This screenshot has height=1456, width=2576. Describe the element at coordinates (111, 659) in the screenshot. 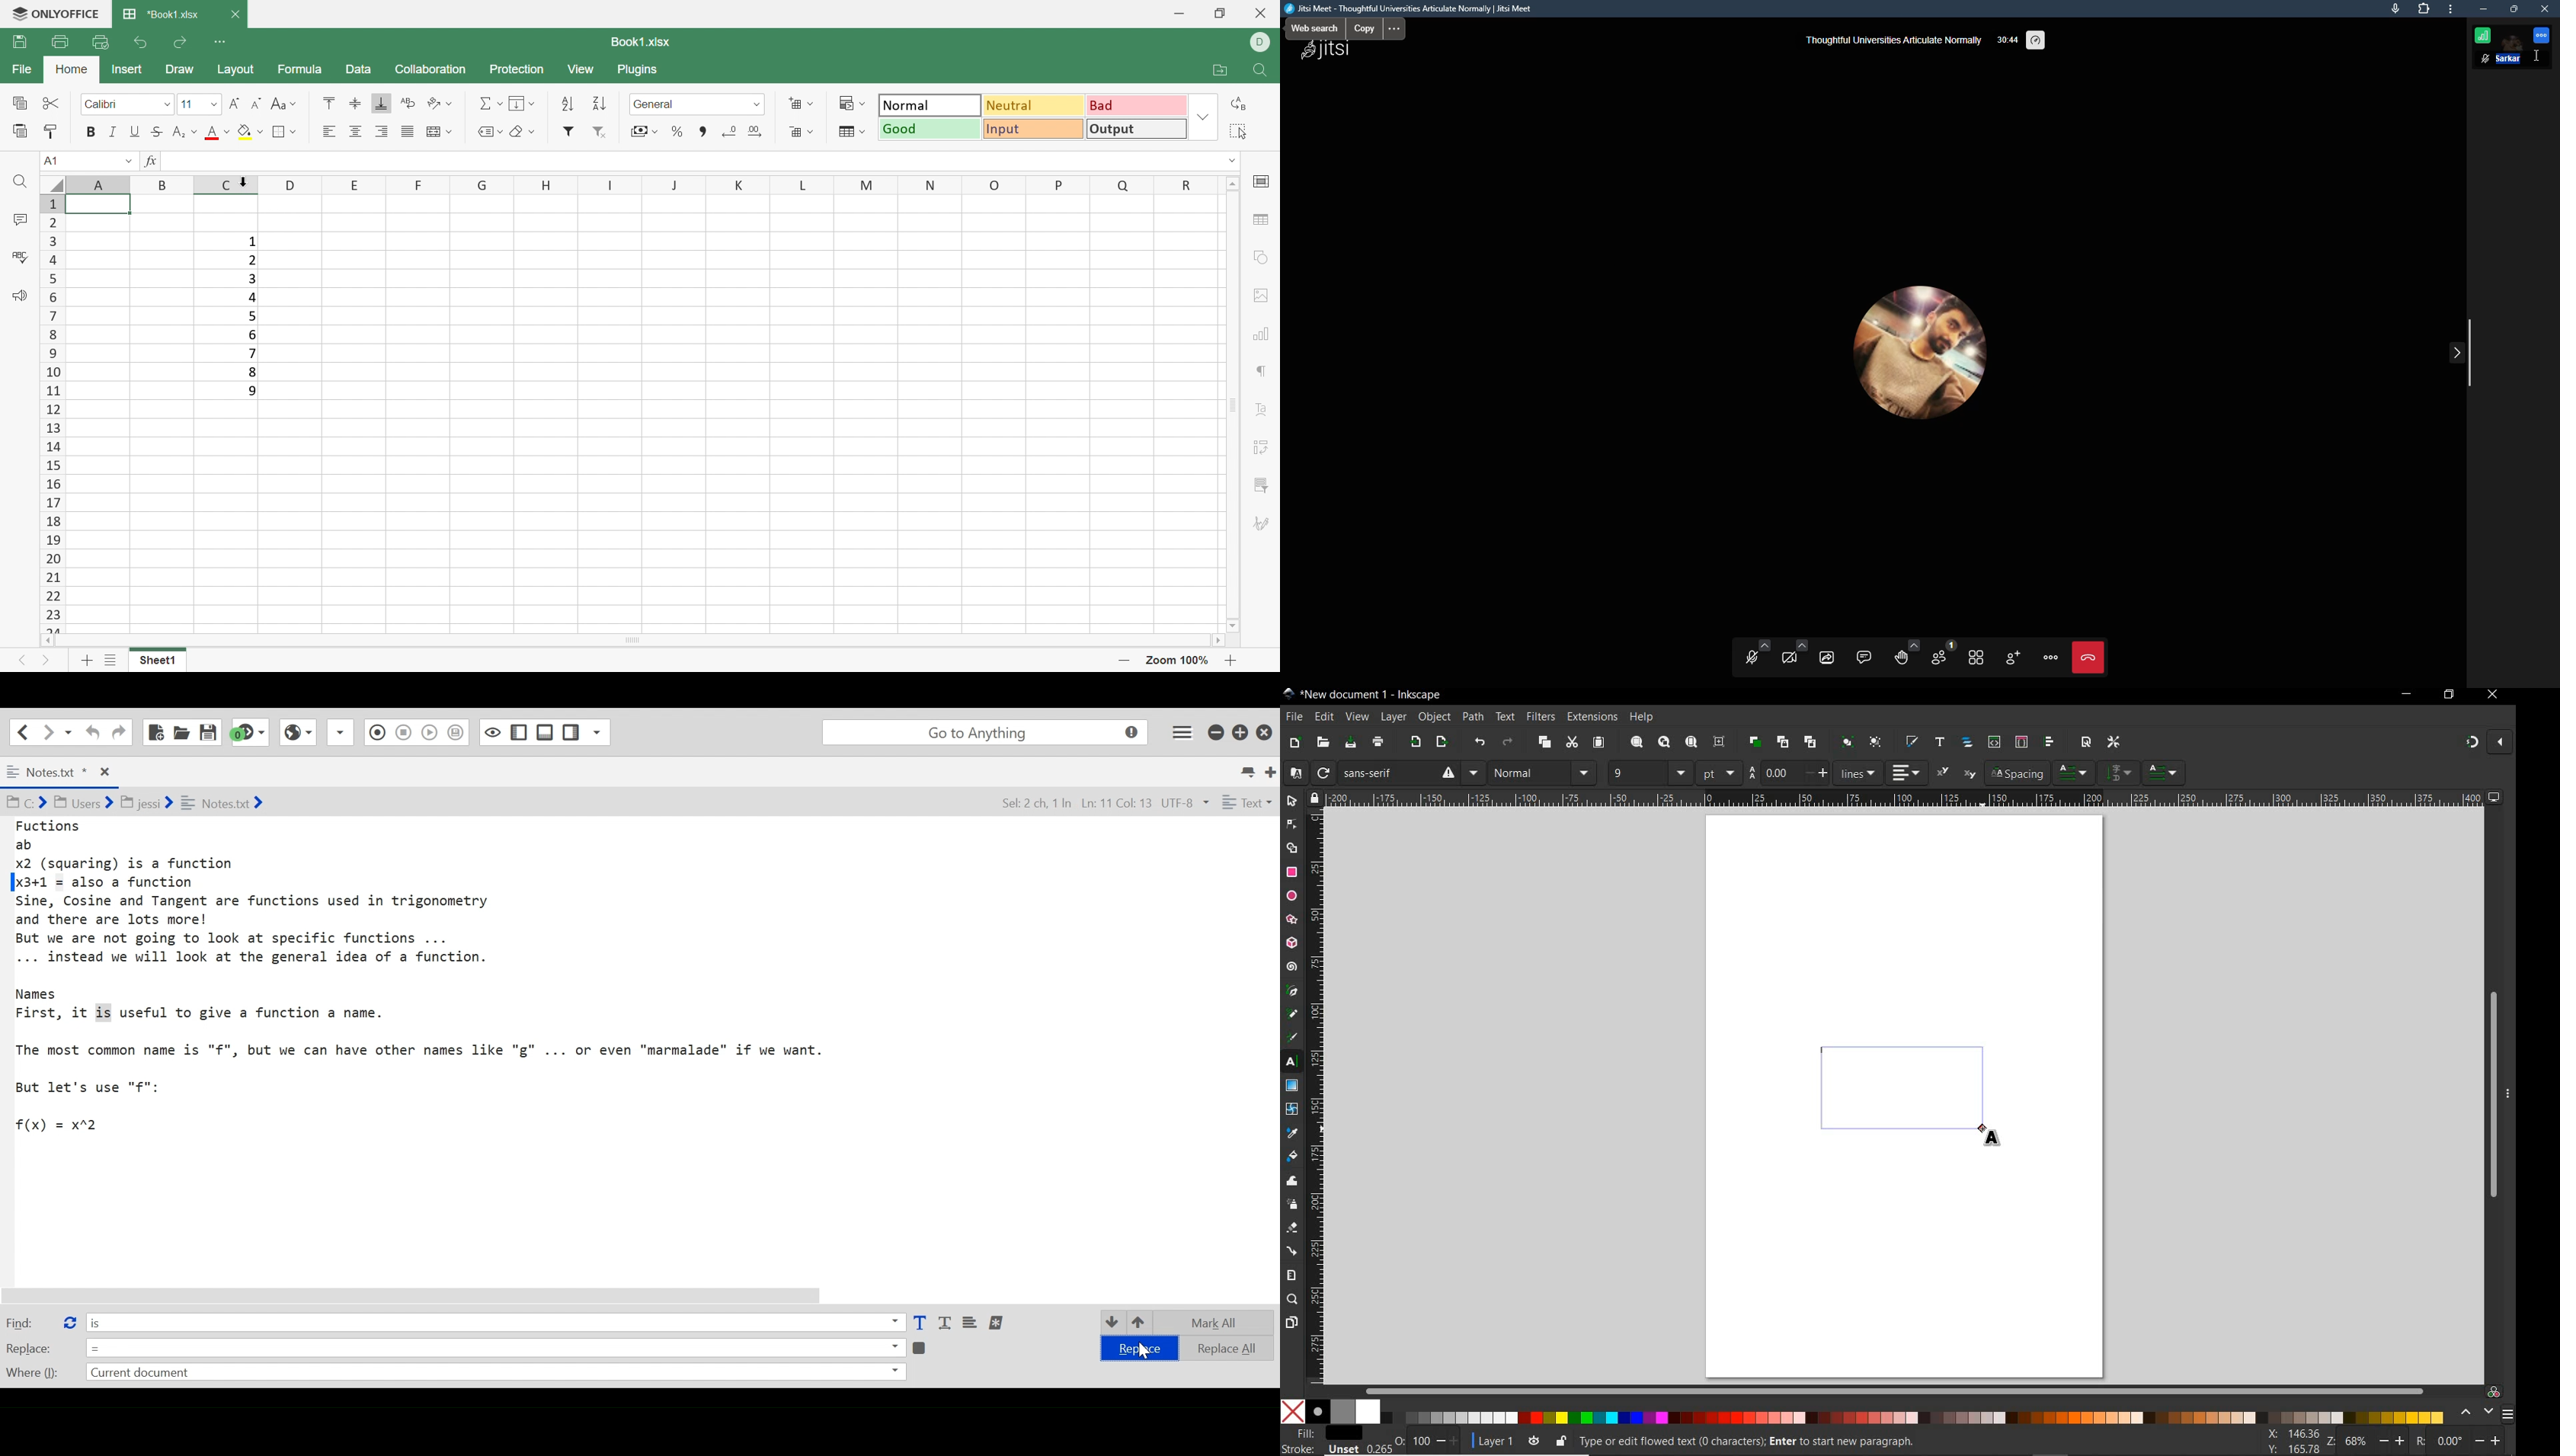

I see `List of sheets` at that location.